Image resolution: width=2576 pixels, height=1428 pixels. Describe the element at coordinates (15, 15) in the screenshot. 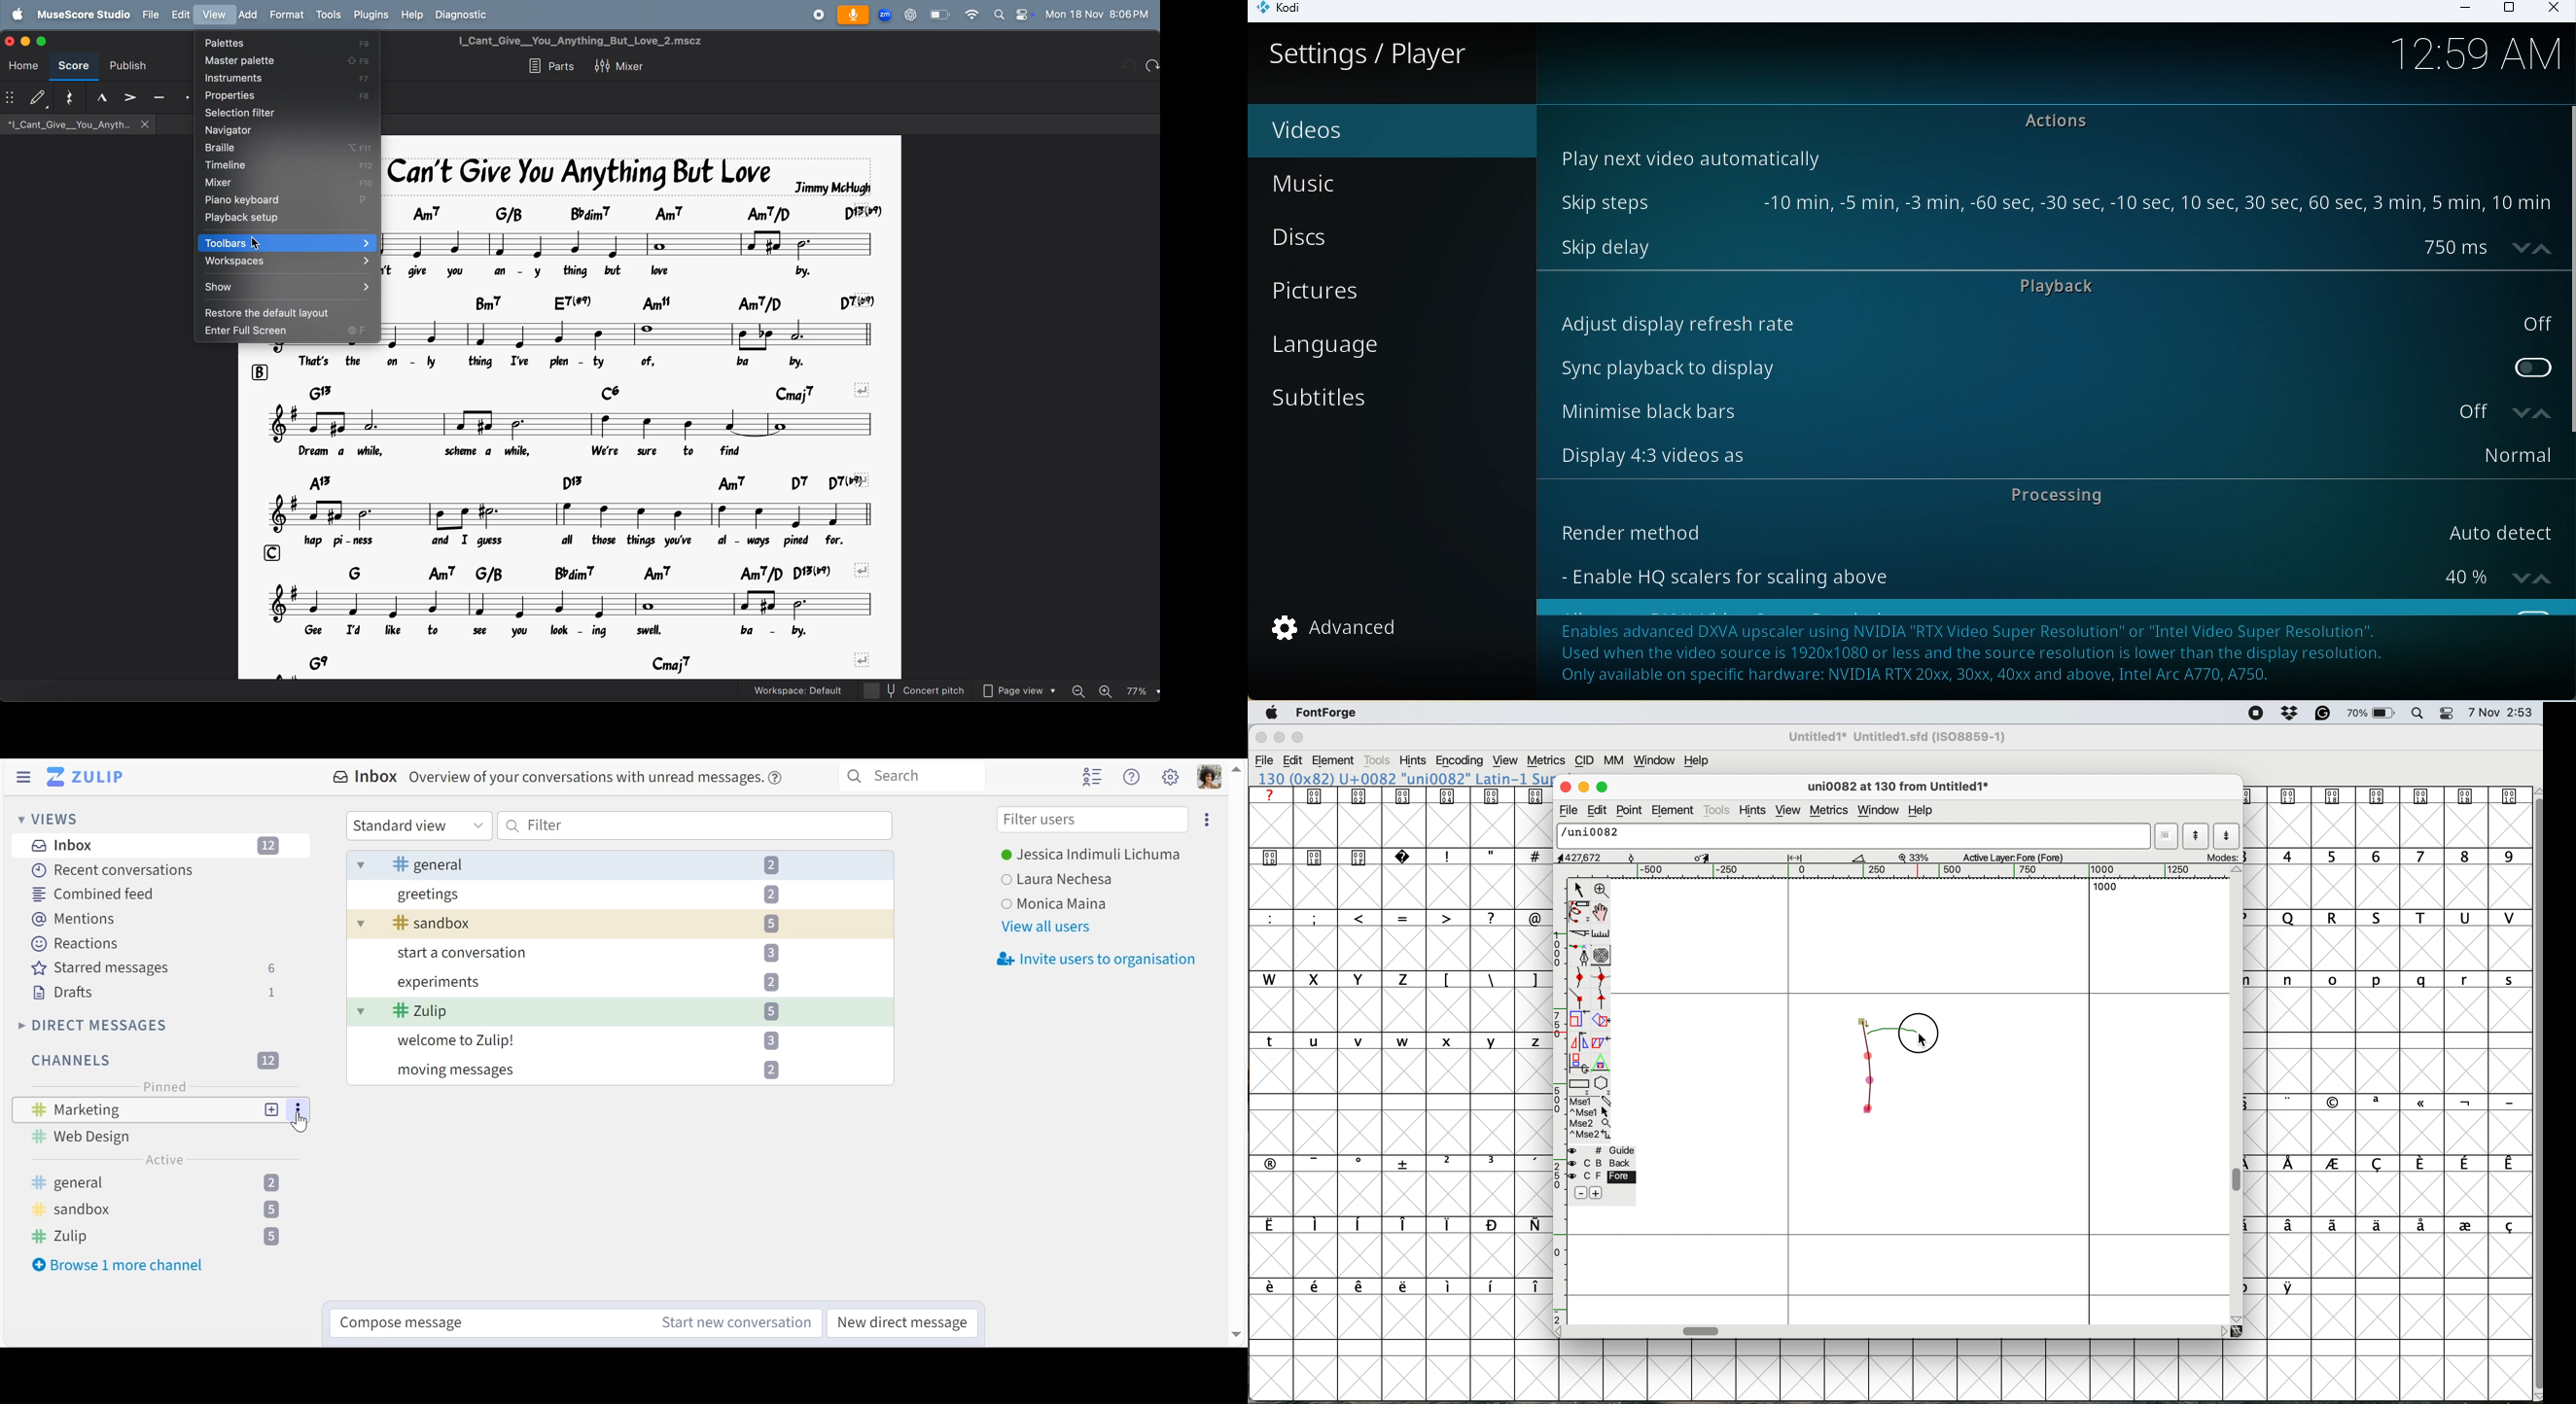

I see `apple menu` at that location.